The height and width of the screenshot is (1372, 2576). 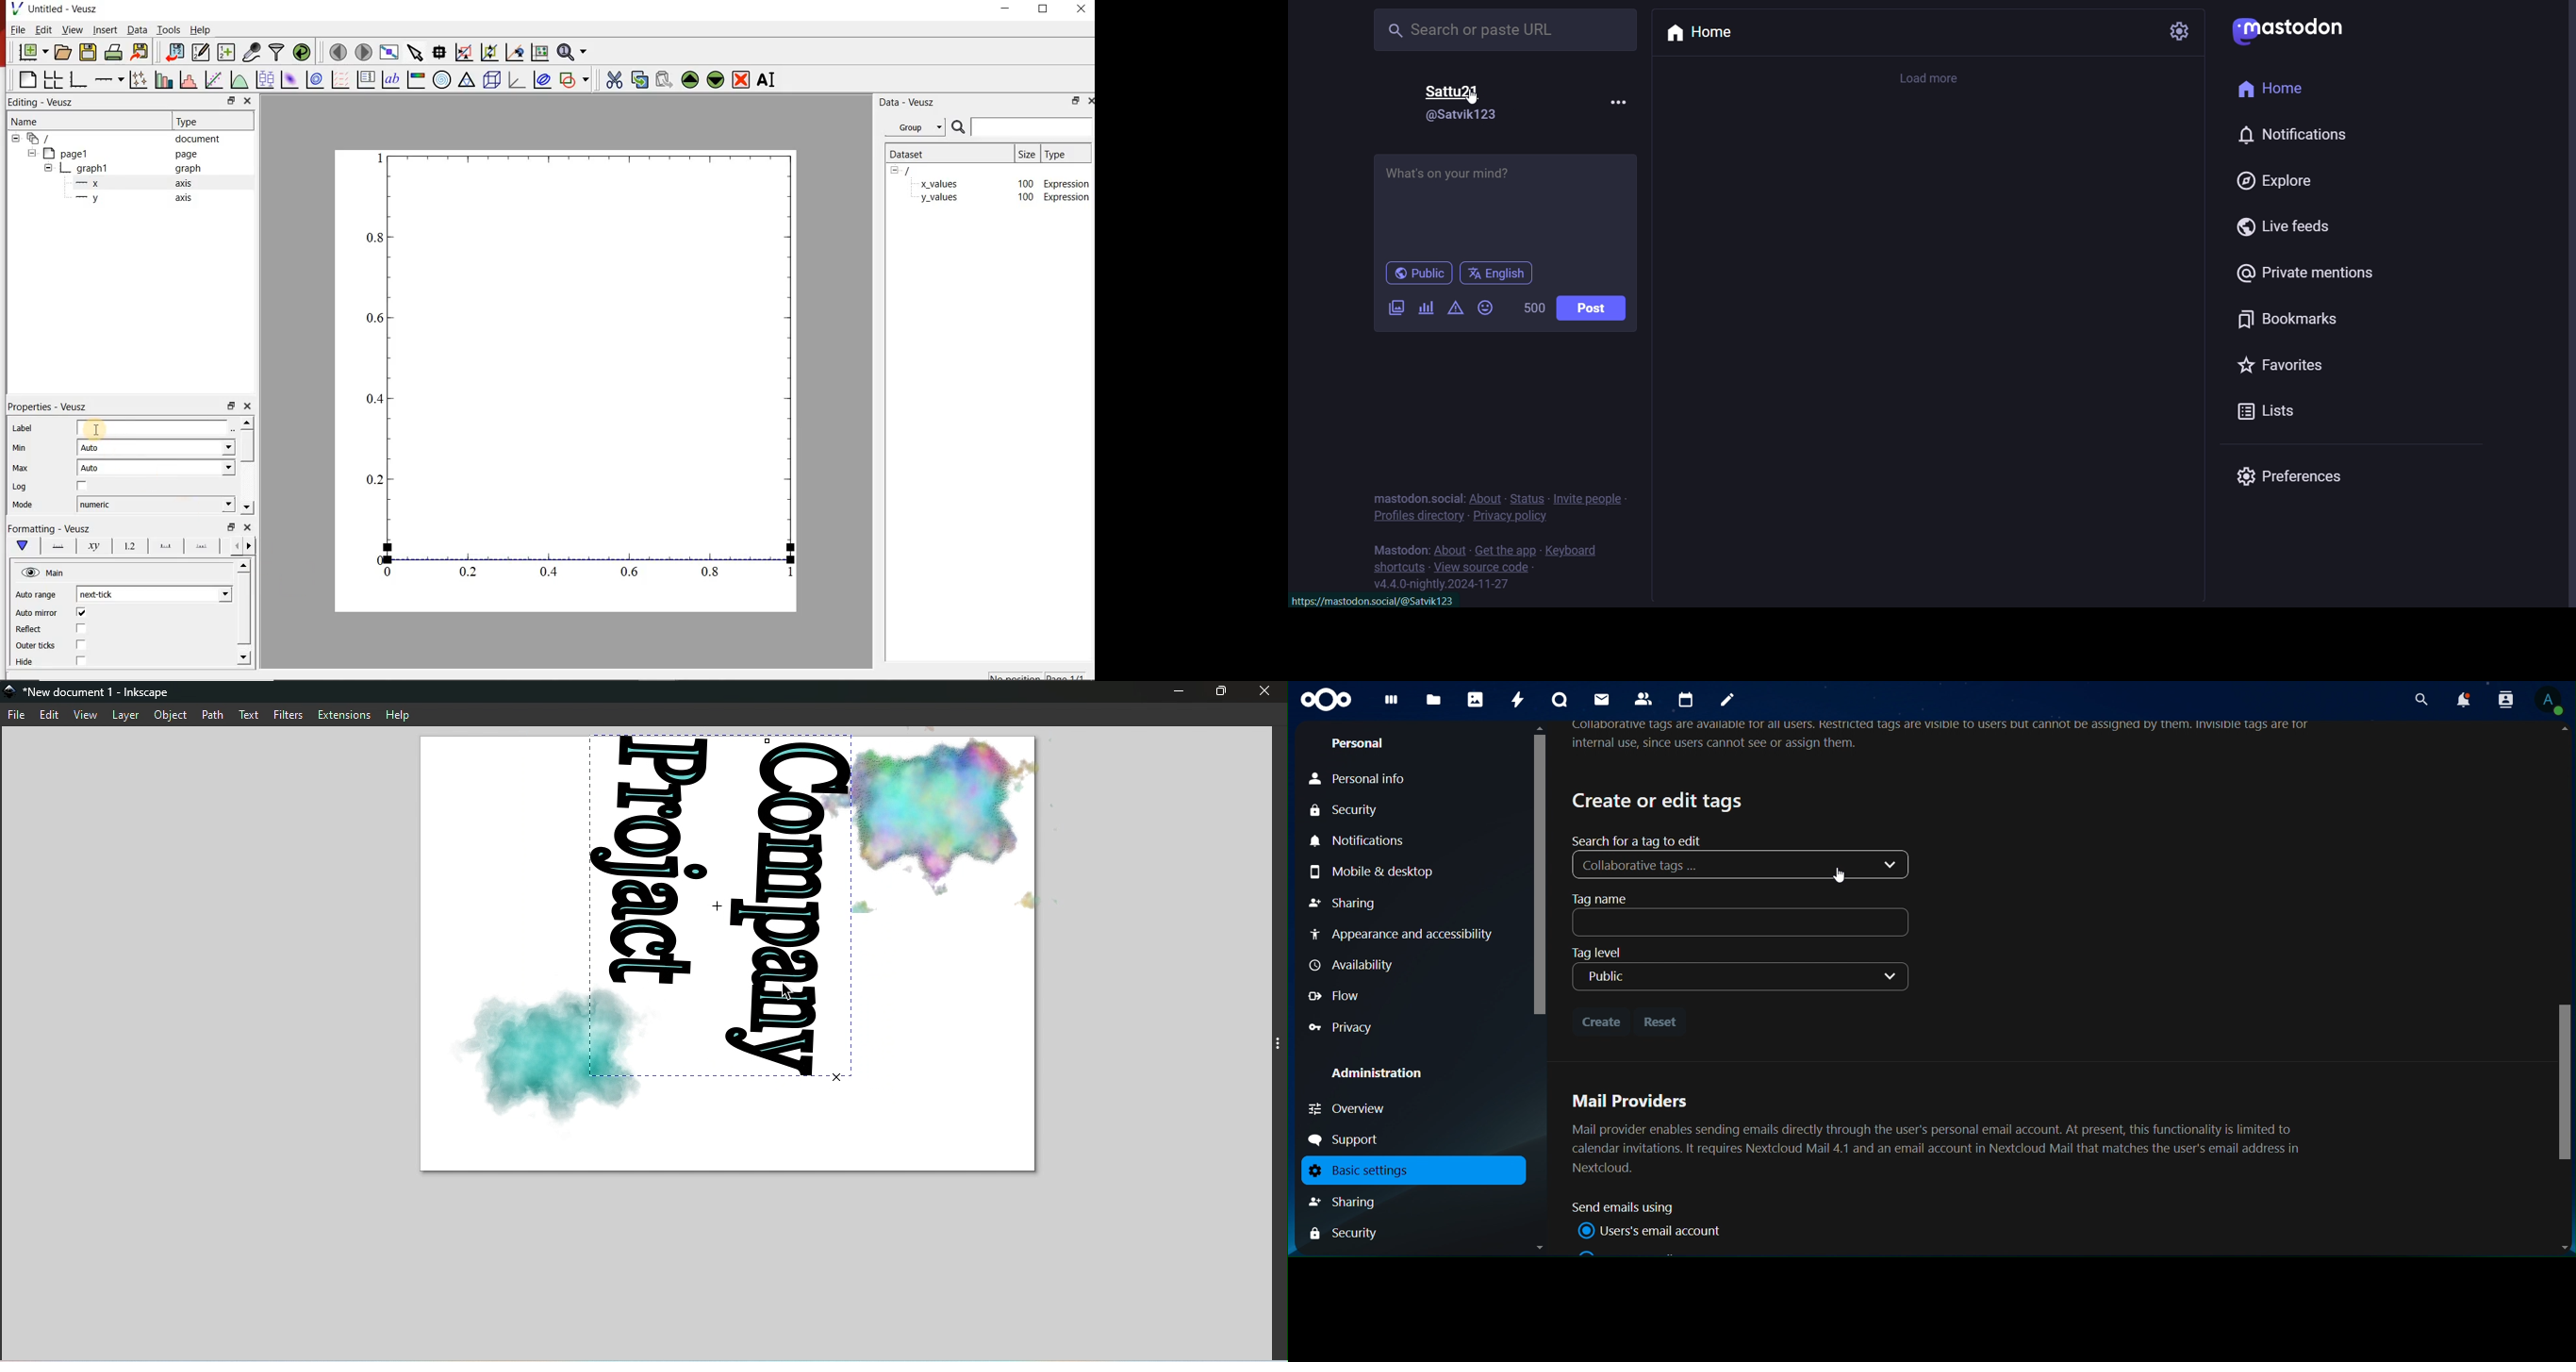 What do you see at coordinates (1441, 586) in the screenshot?
I see `v4.4.0-nightly. 2024-11-27` at bounding box center [1441, 586].